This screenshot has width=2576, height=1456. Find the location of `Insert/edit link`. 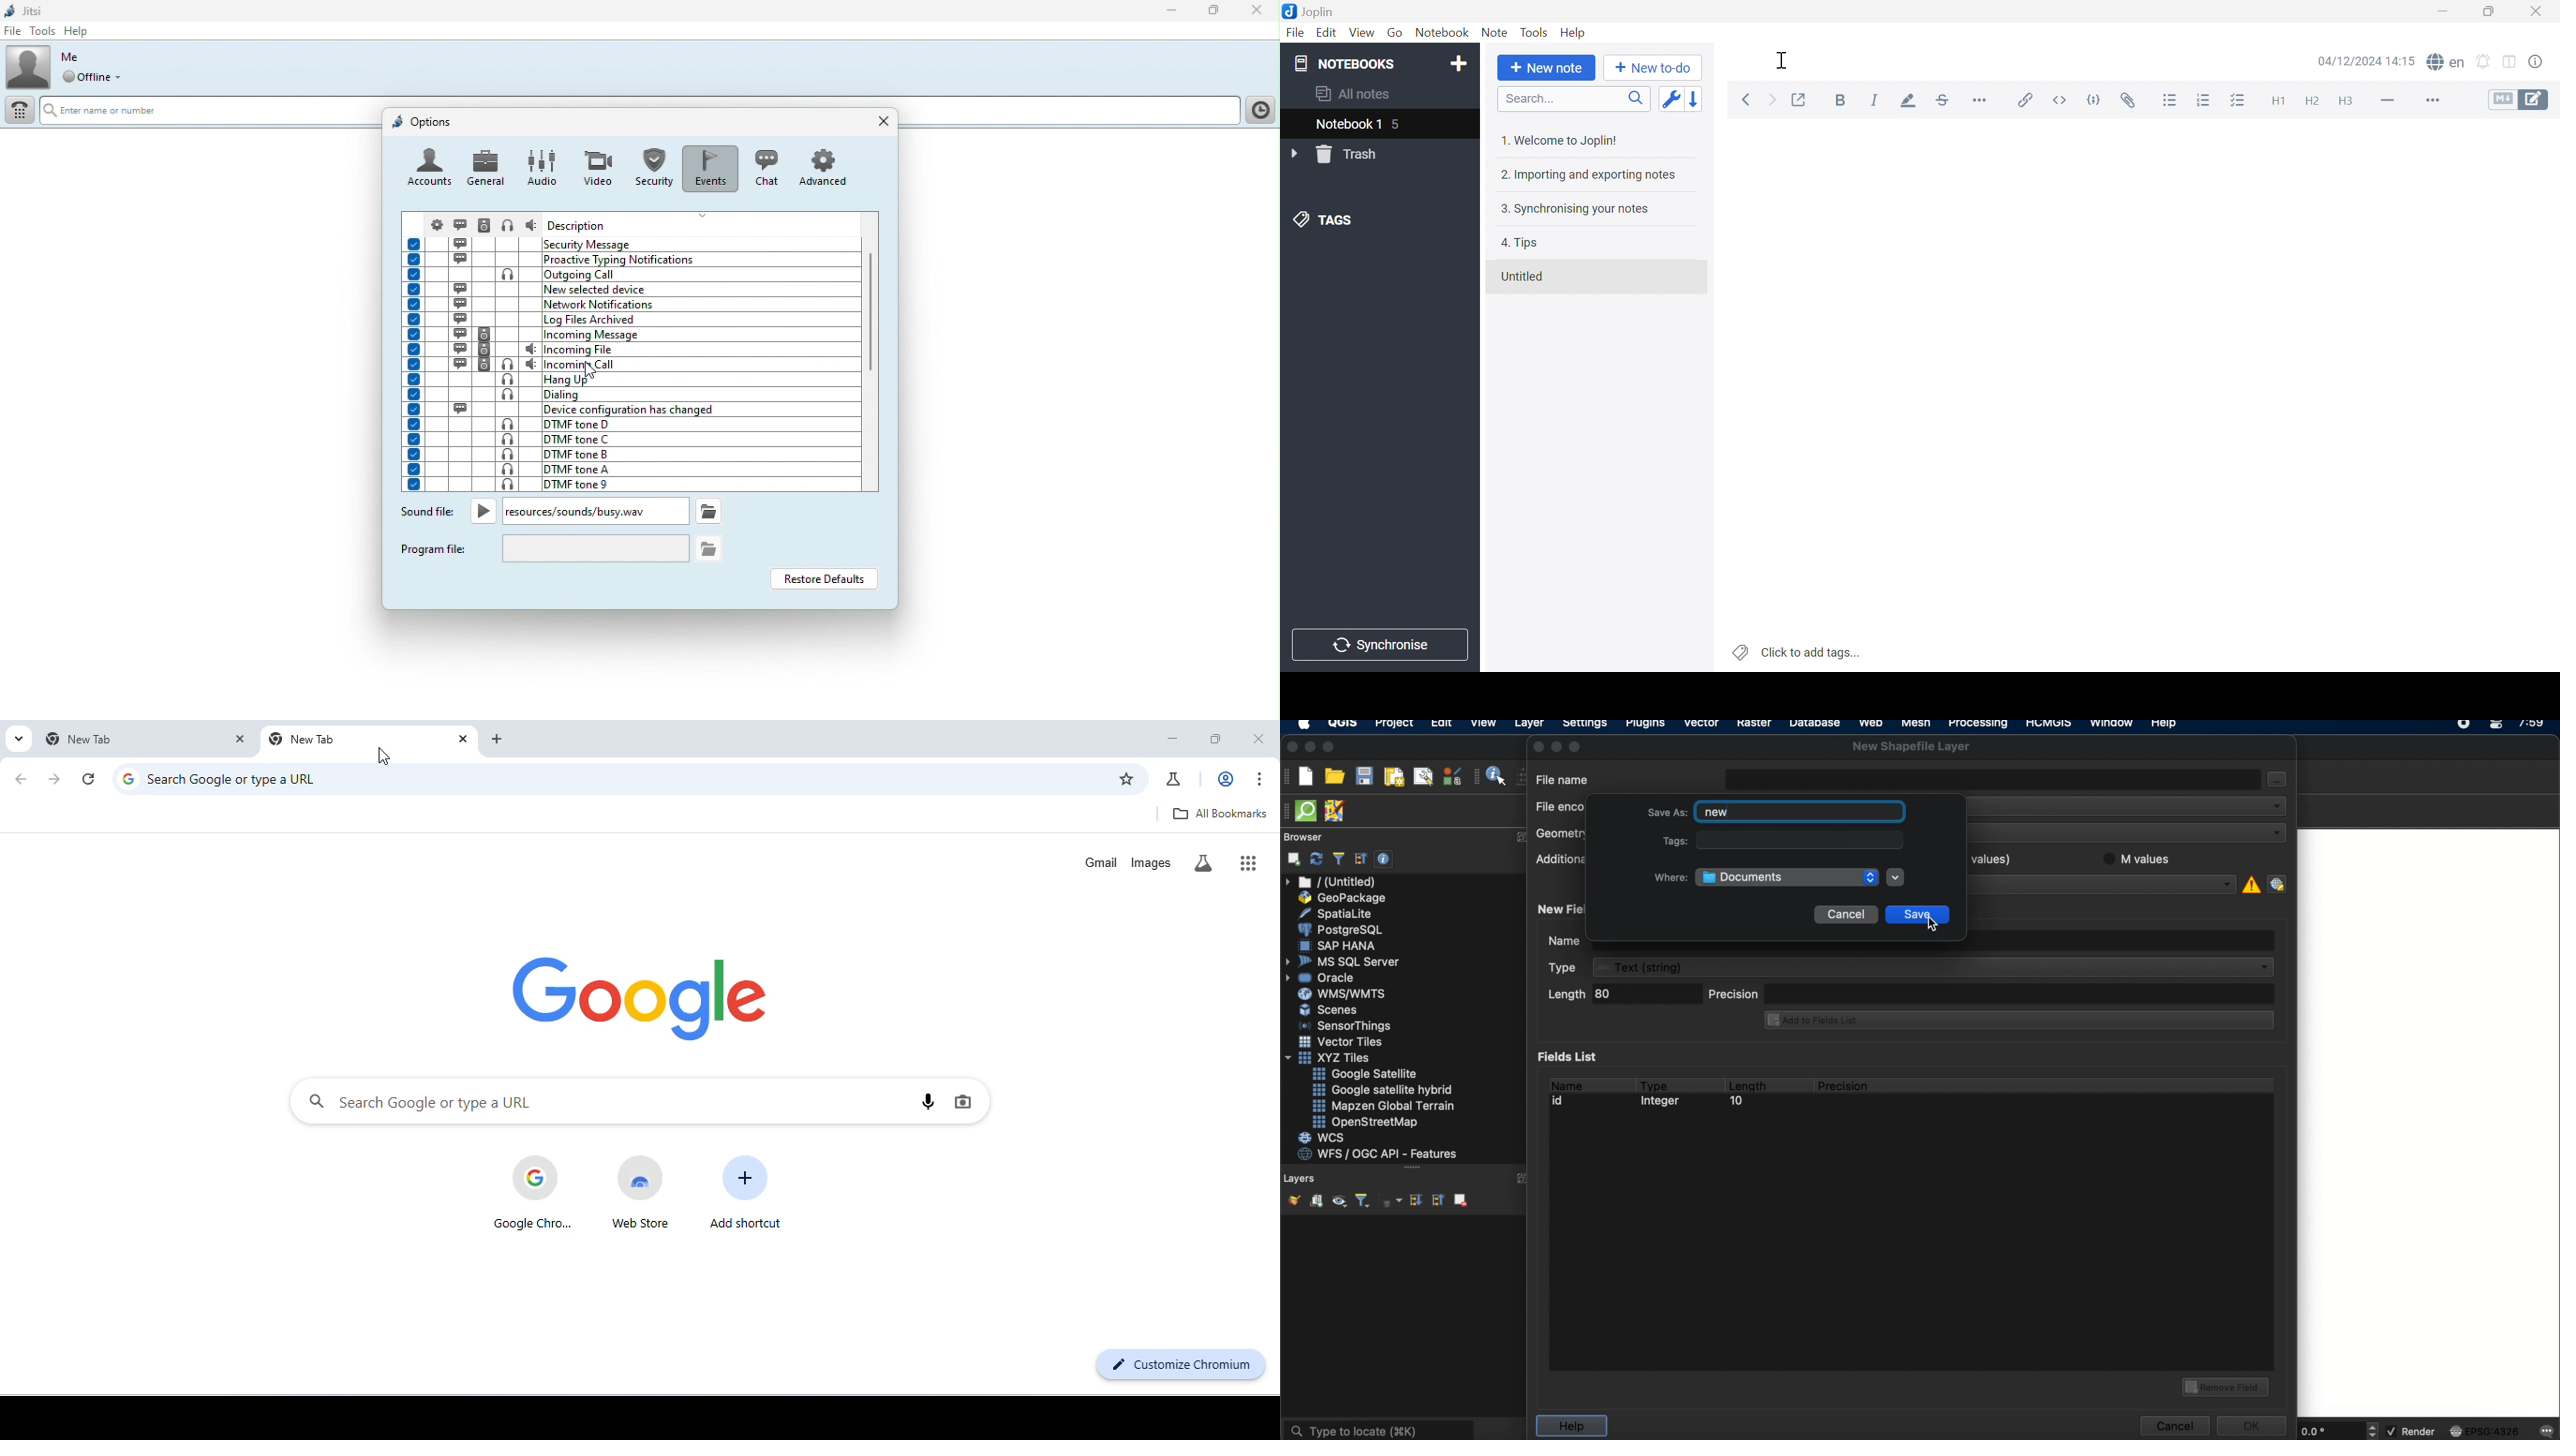

Insert/edit link is located at coordinates (2023, 100).